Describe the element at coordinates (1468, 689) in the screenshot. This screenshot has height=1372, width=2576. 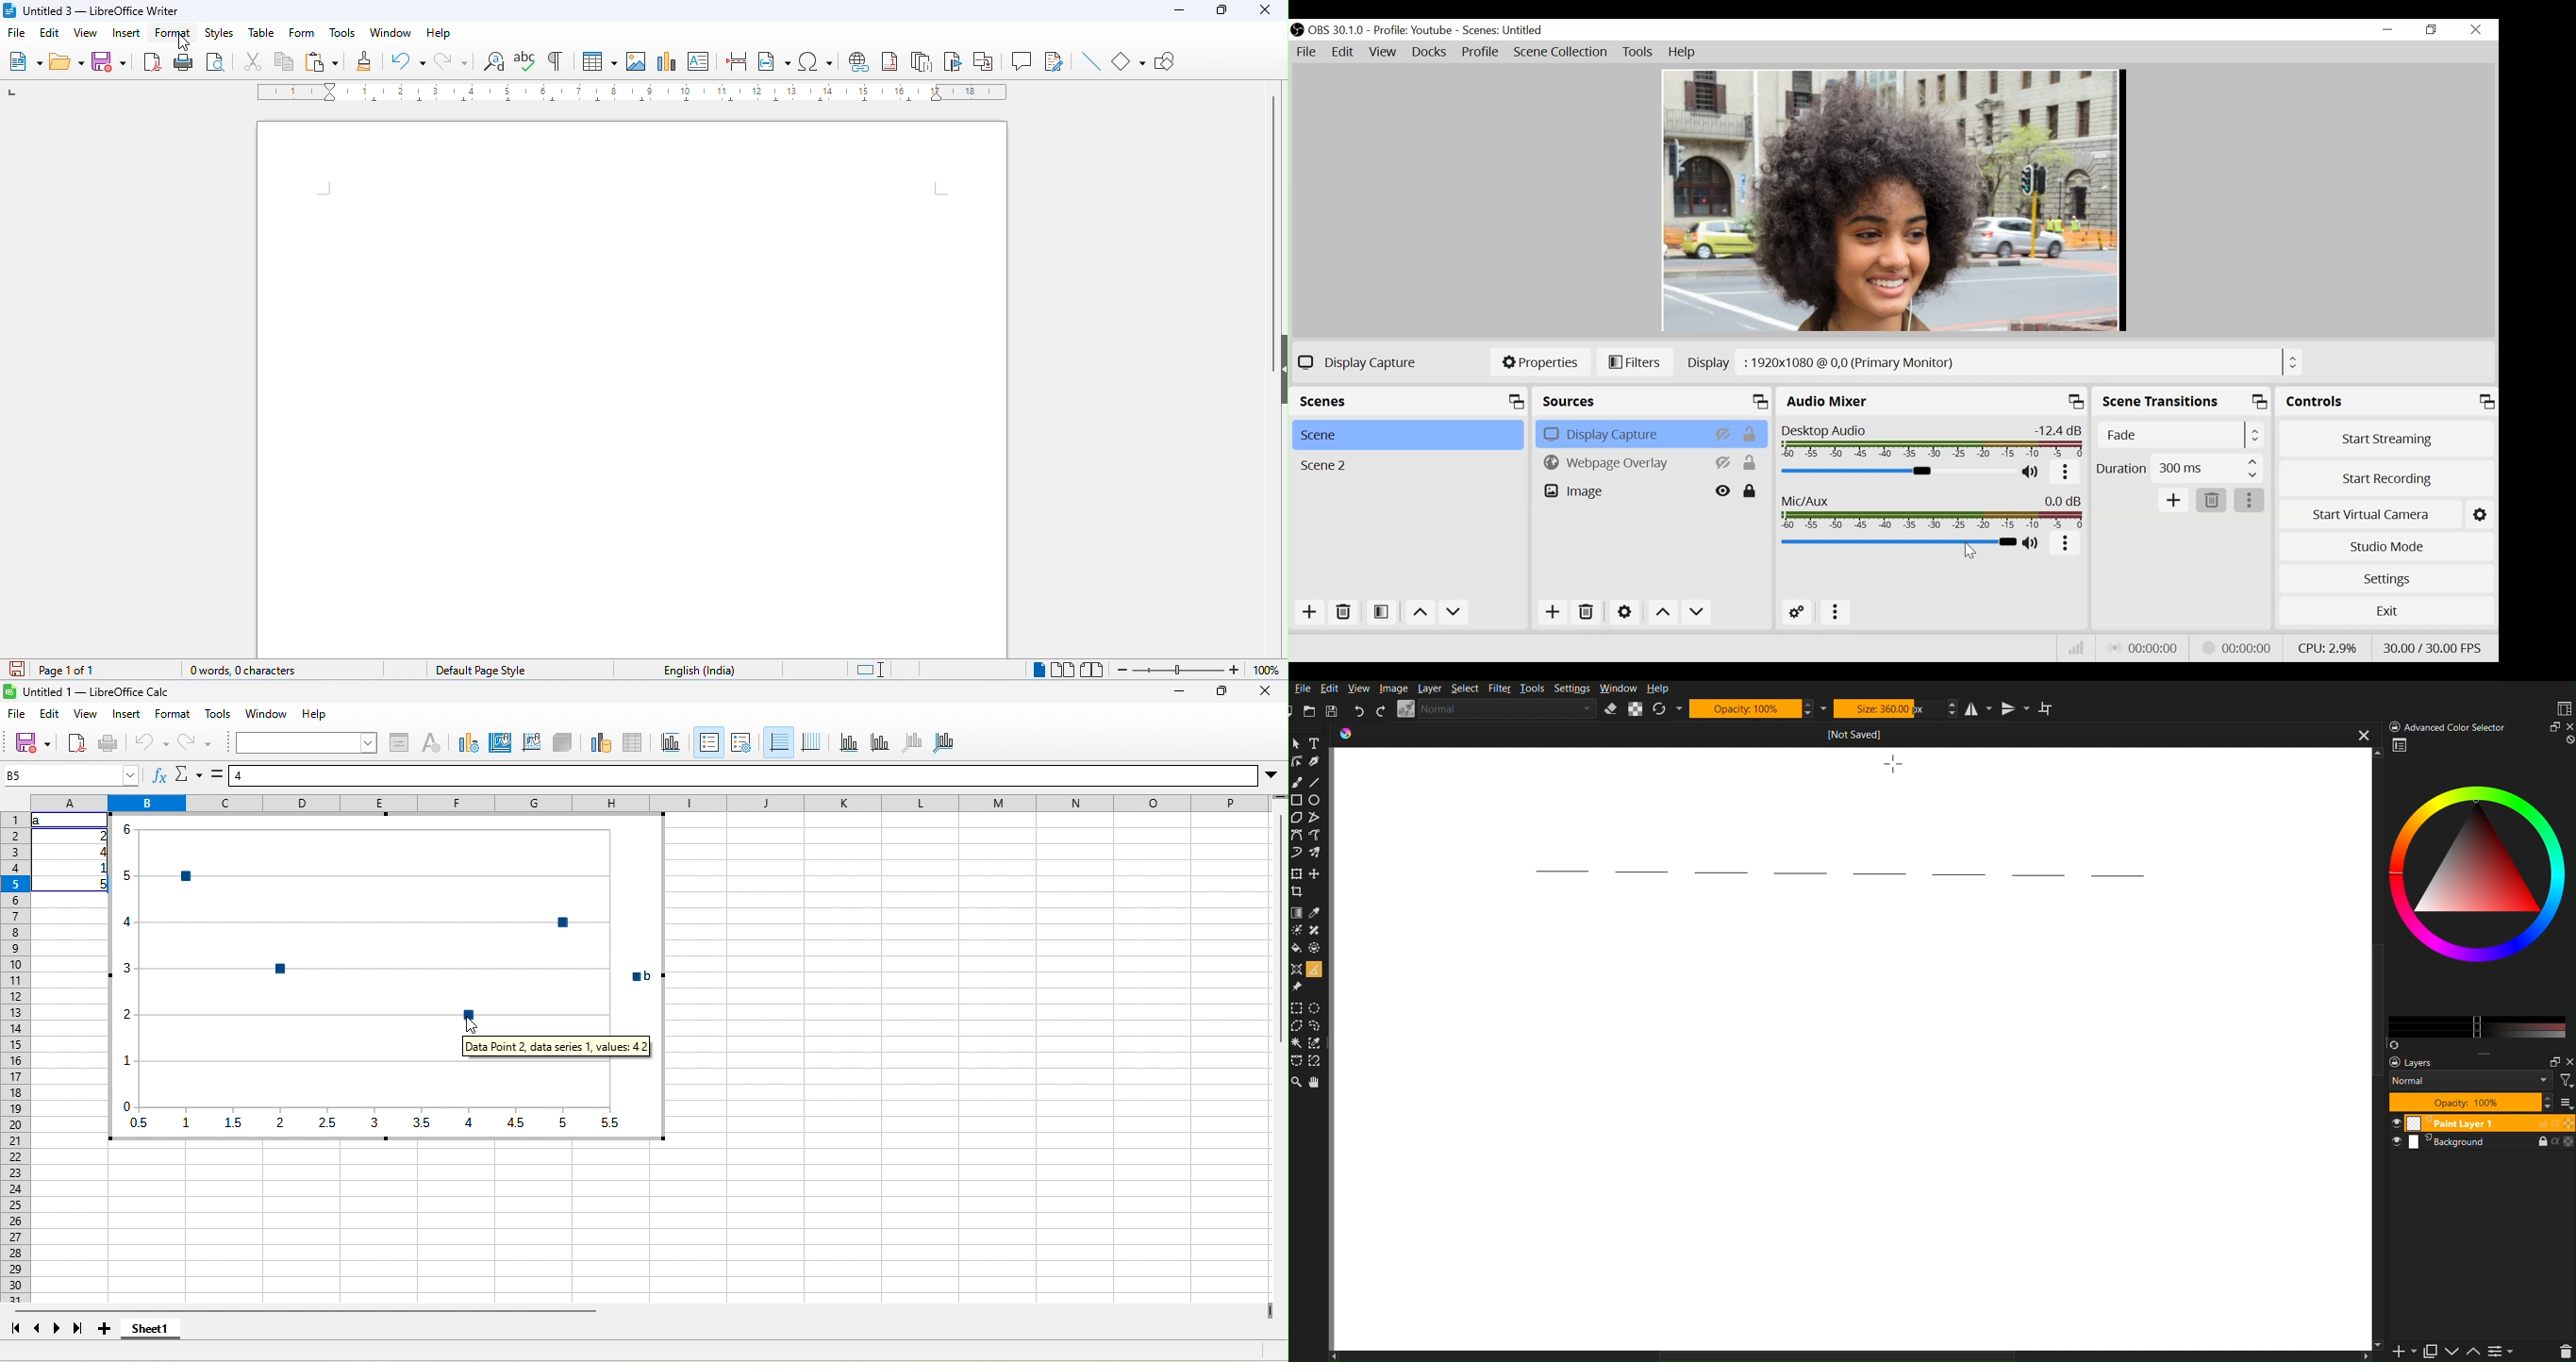
I see `Select` at that location.